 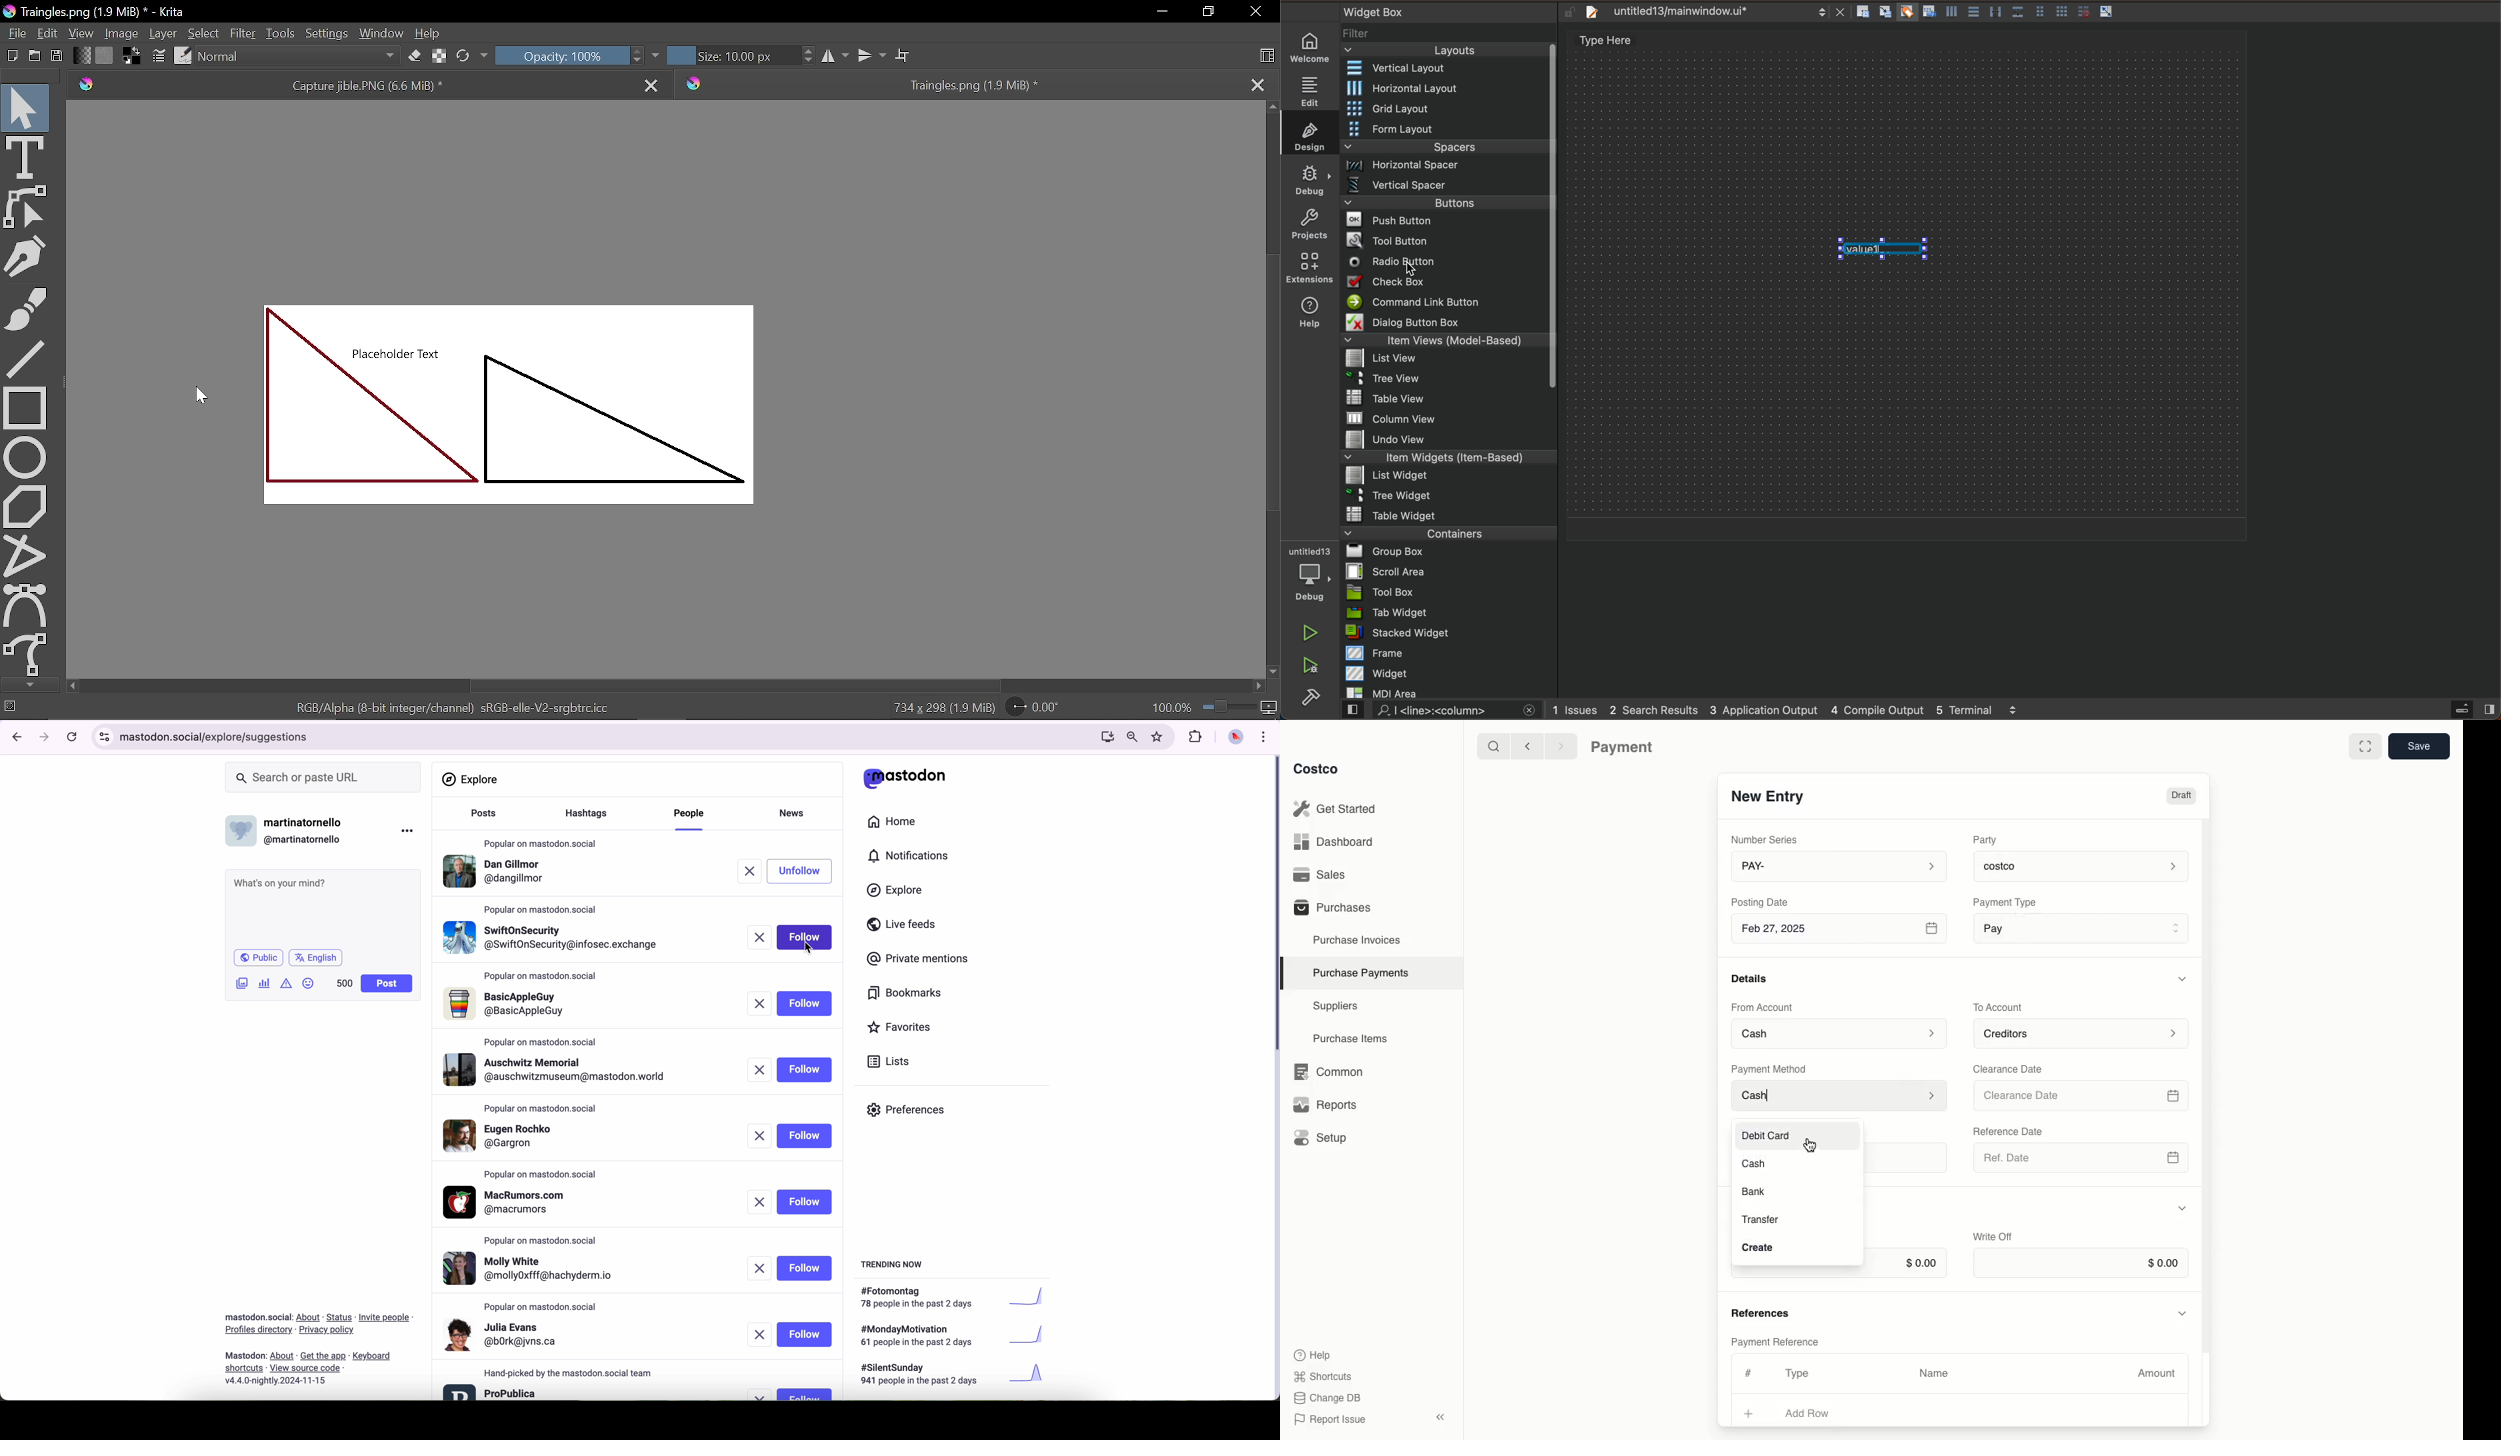 I want to click on Debit card, so click(x=1772, y=1132).